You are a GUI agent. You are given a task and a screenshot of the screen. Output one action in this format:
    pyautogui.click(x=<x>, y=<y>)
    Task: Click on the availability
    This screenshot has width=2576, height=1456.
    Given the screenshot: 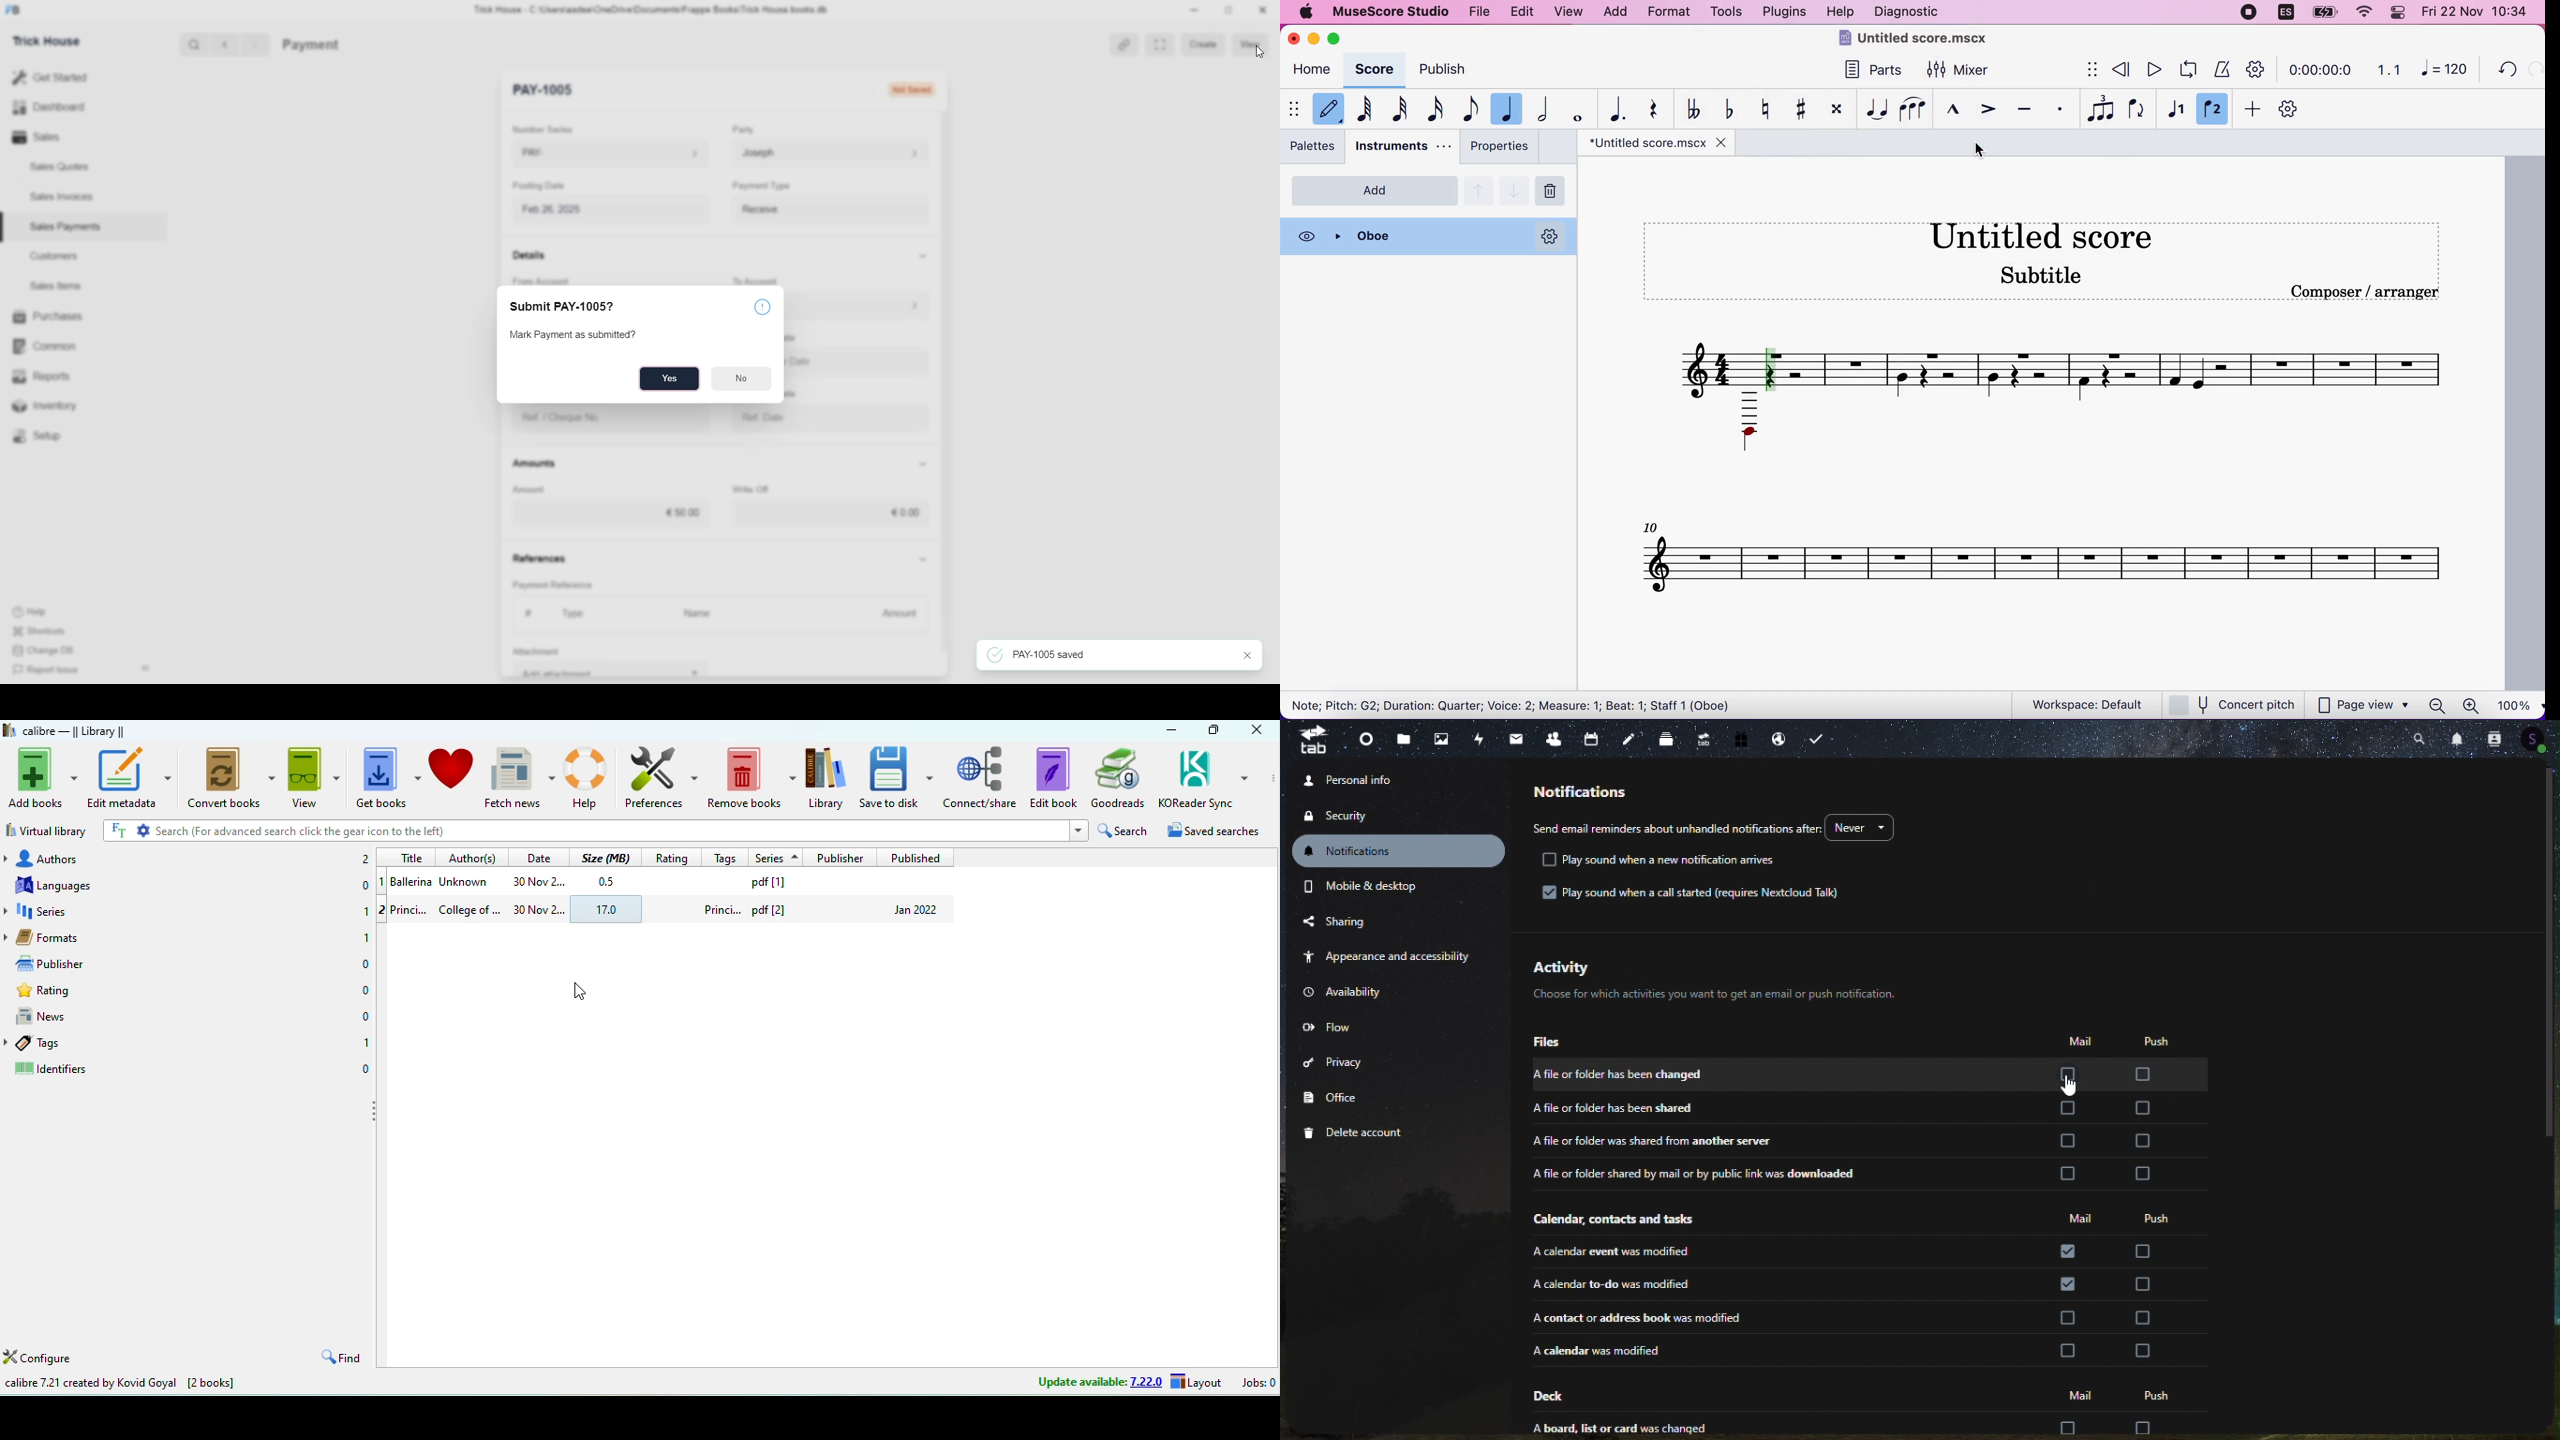 What is the action you would take?
    pyautogui.click(x=1362, y=992)
    